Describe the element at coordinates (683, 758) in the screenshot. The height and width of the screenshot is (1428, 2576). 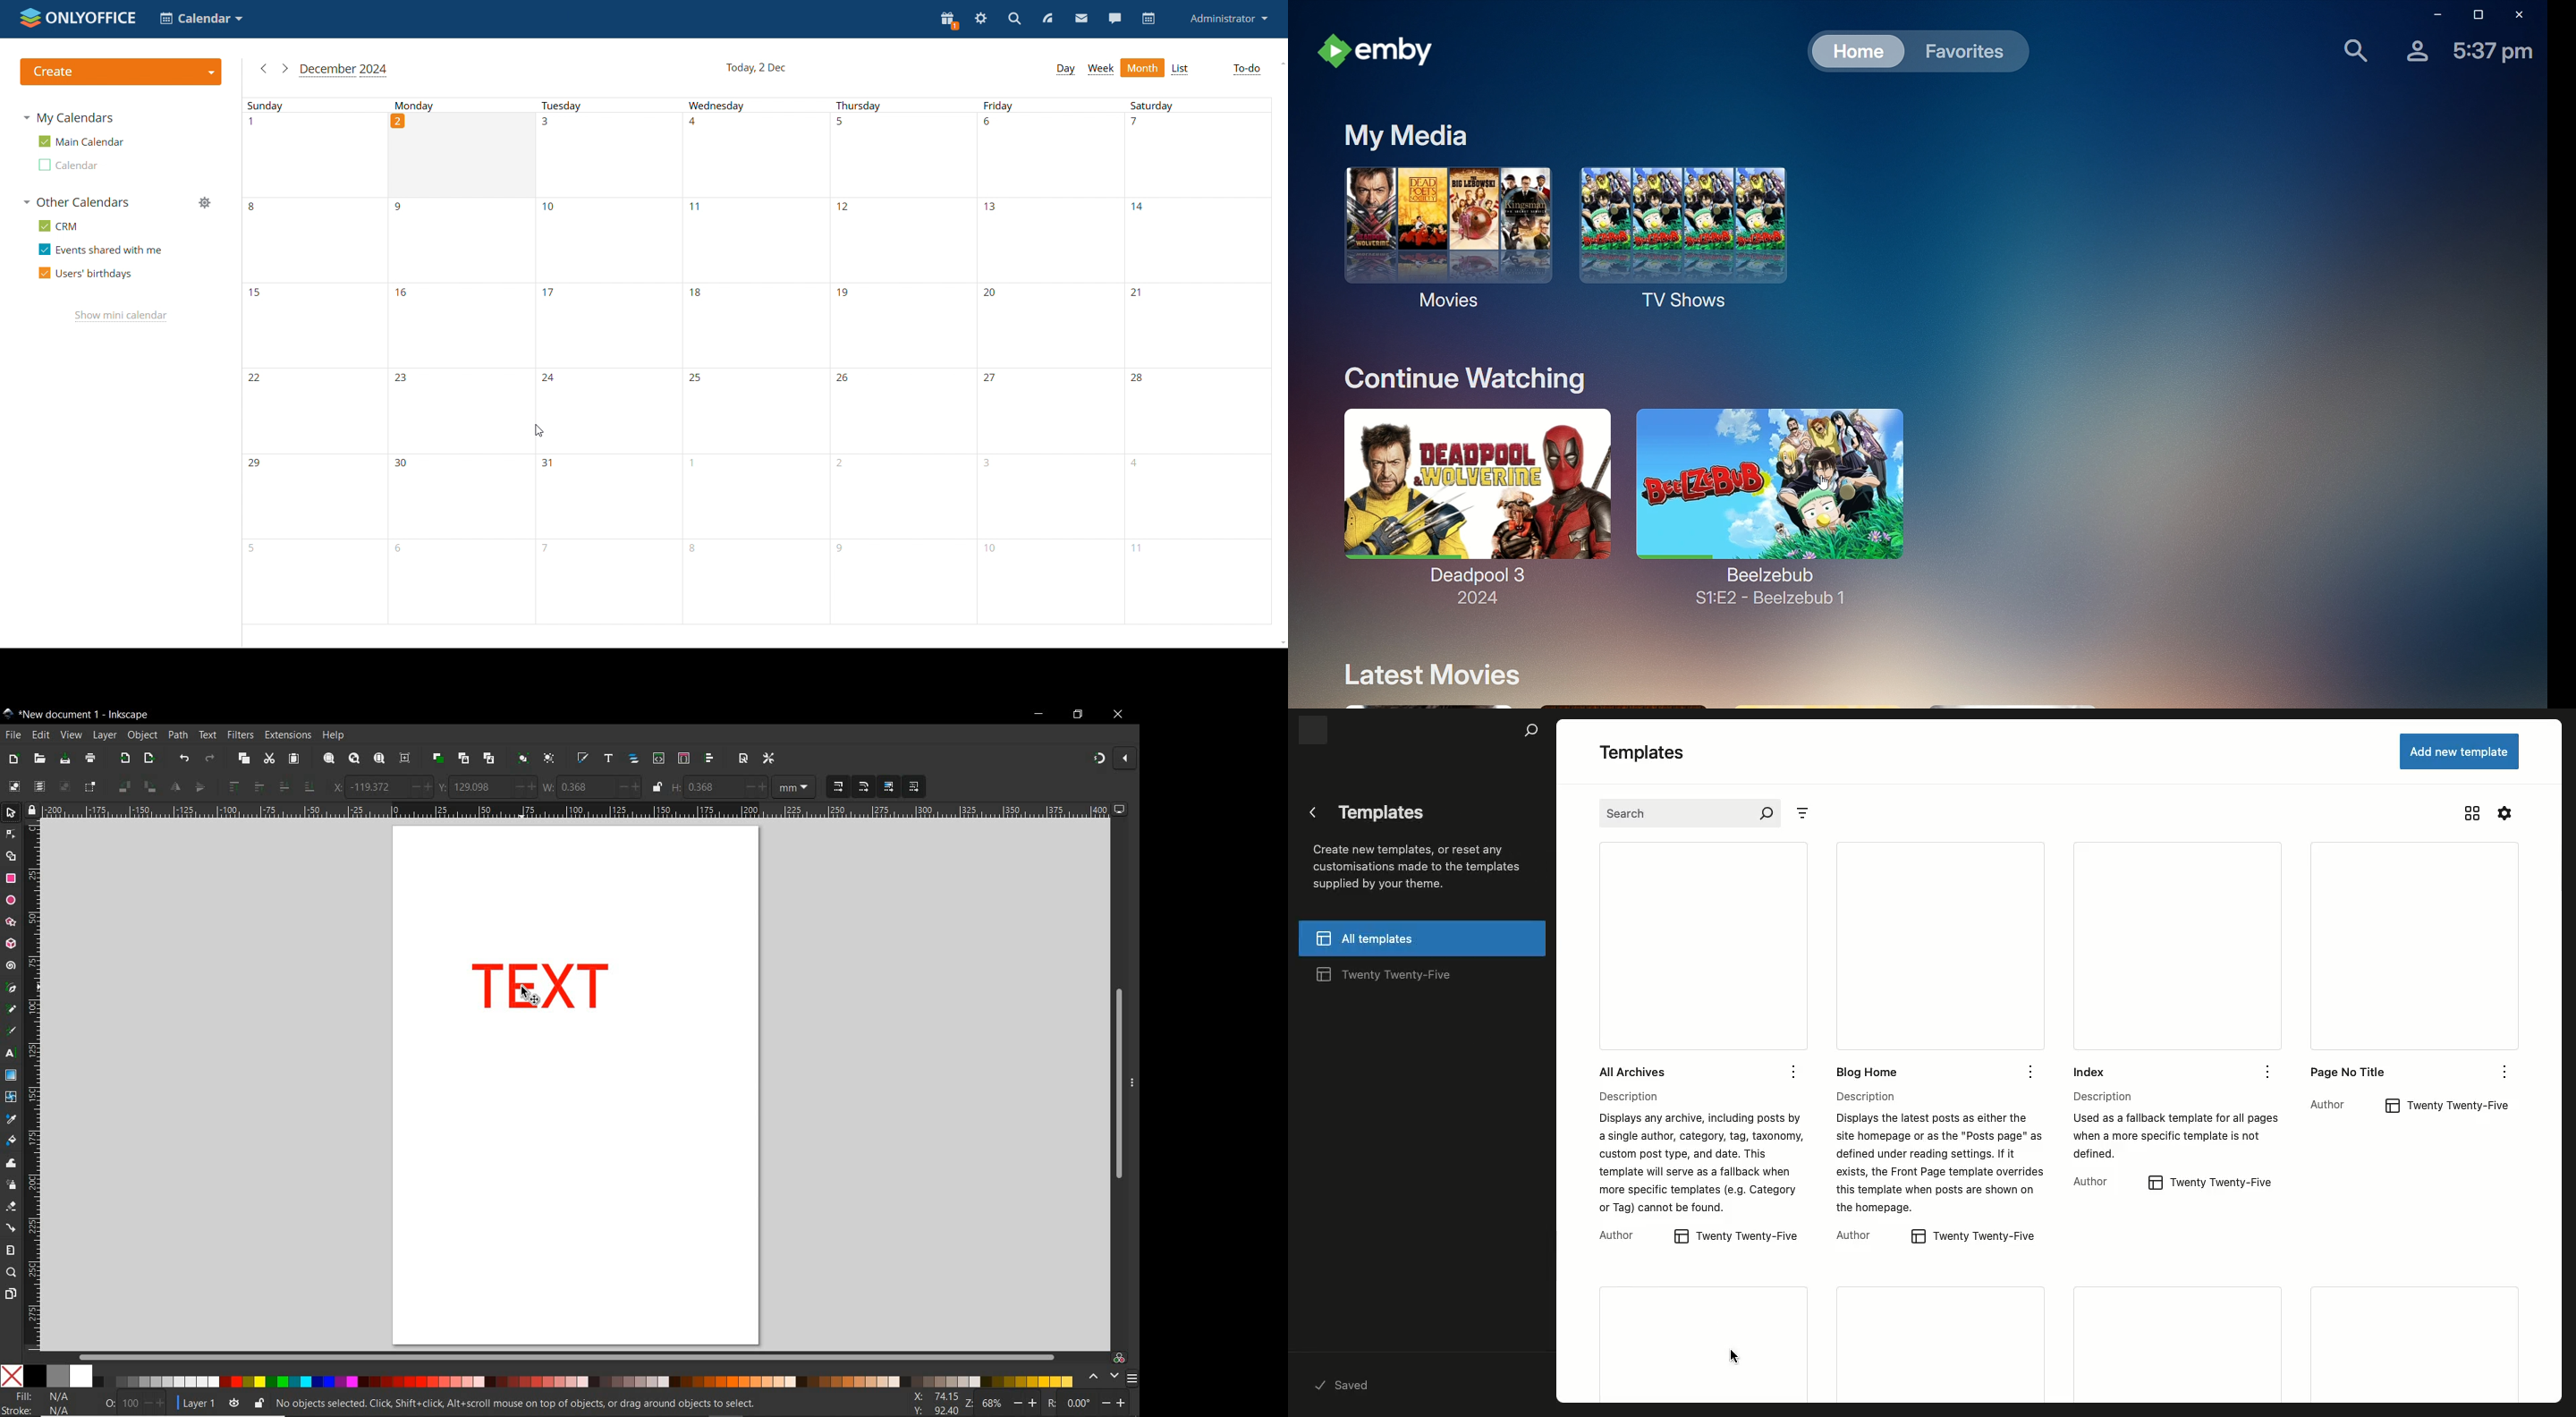
I see `OPEN SELECTORS` at that location.